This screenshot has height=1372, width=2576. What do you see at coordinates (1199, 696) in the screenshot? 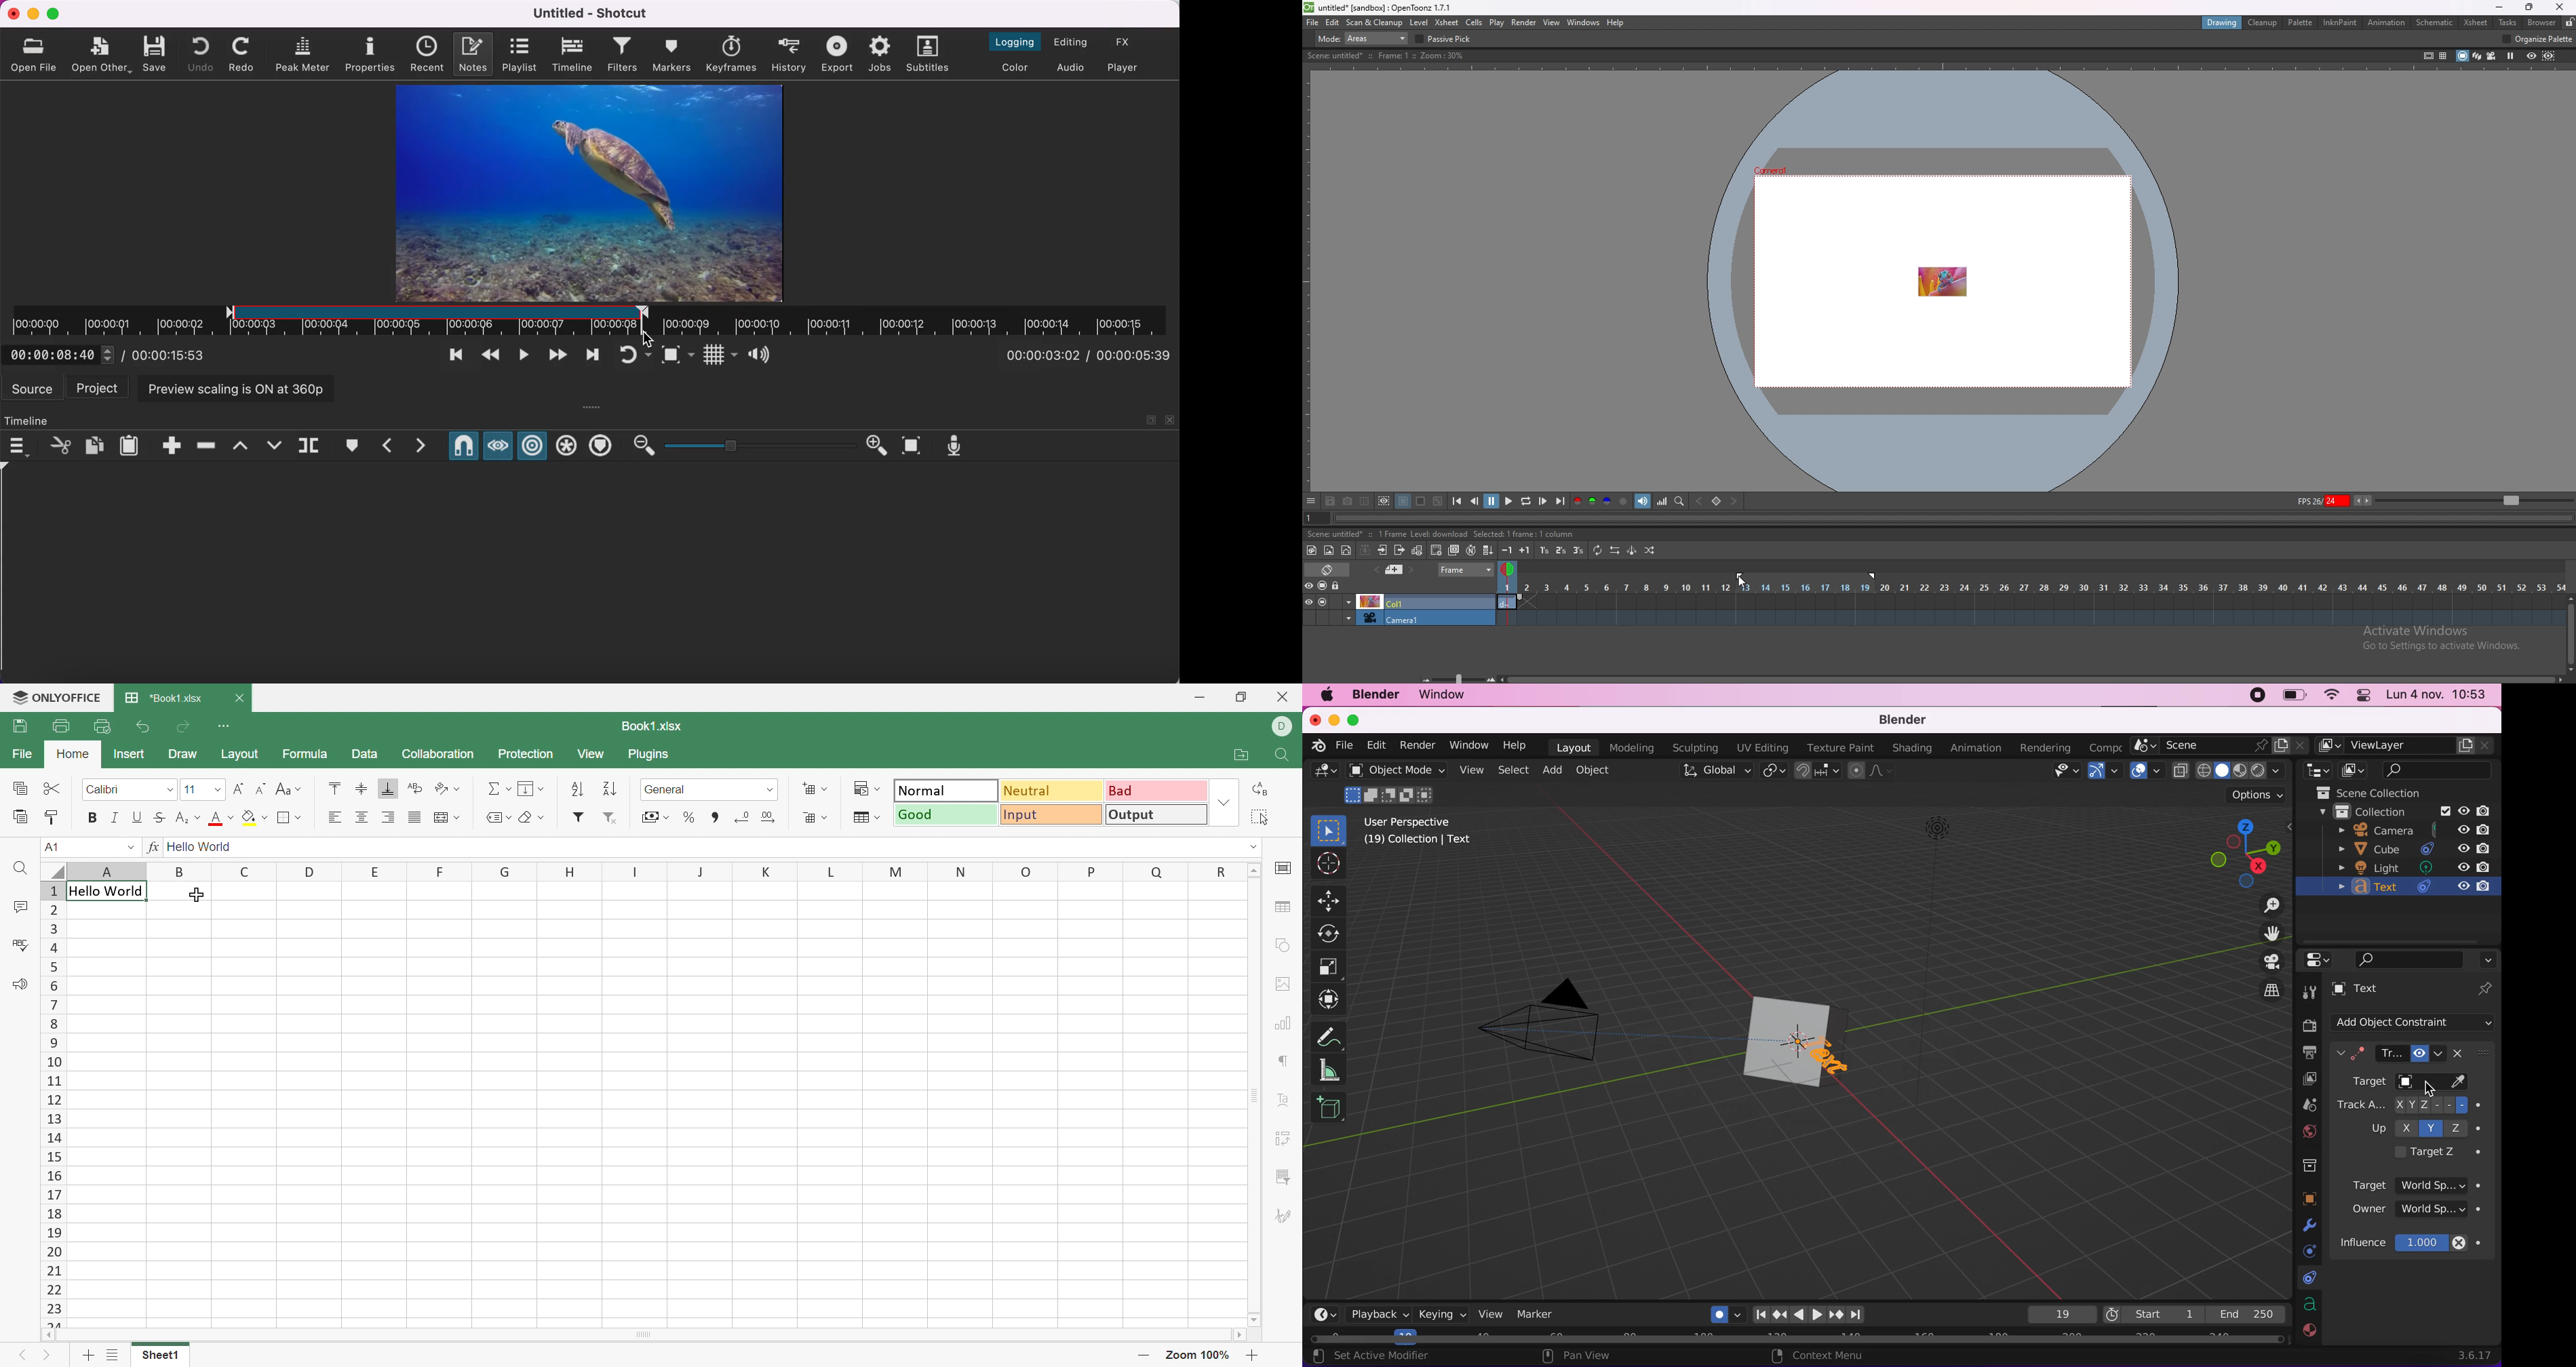
I see `Minimize` at bounding box center [1199, 696].